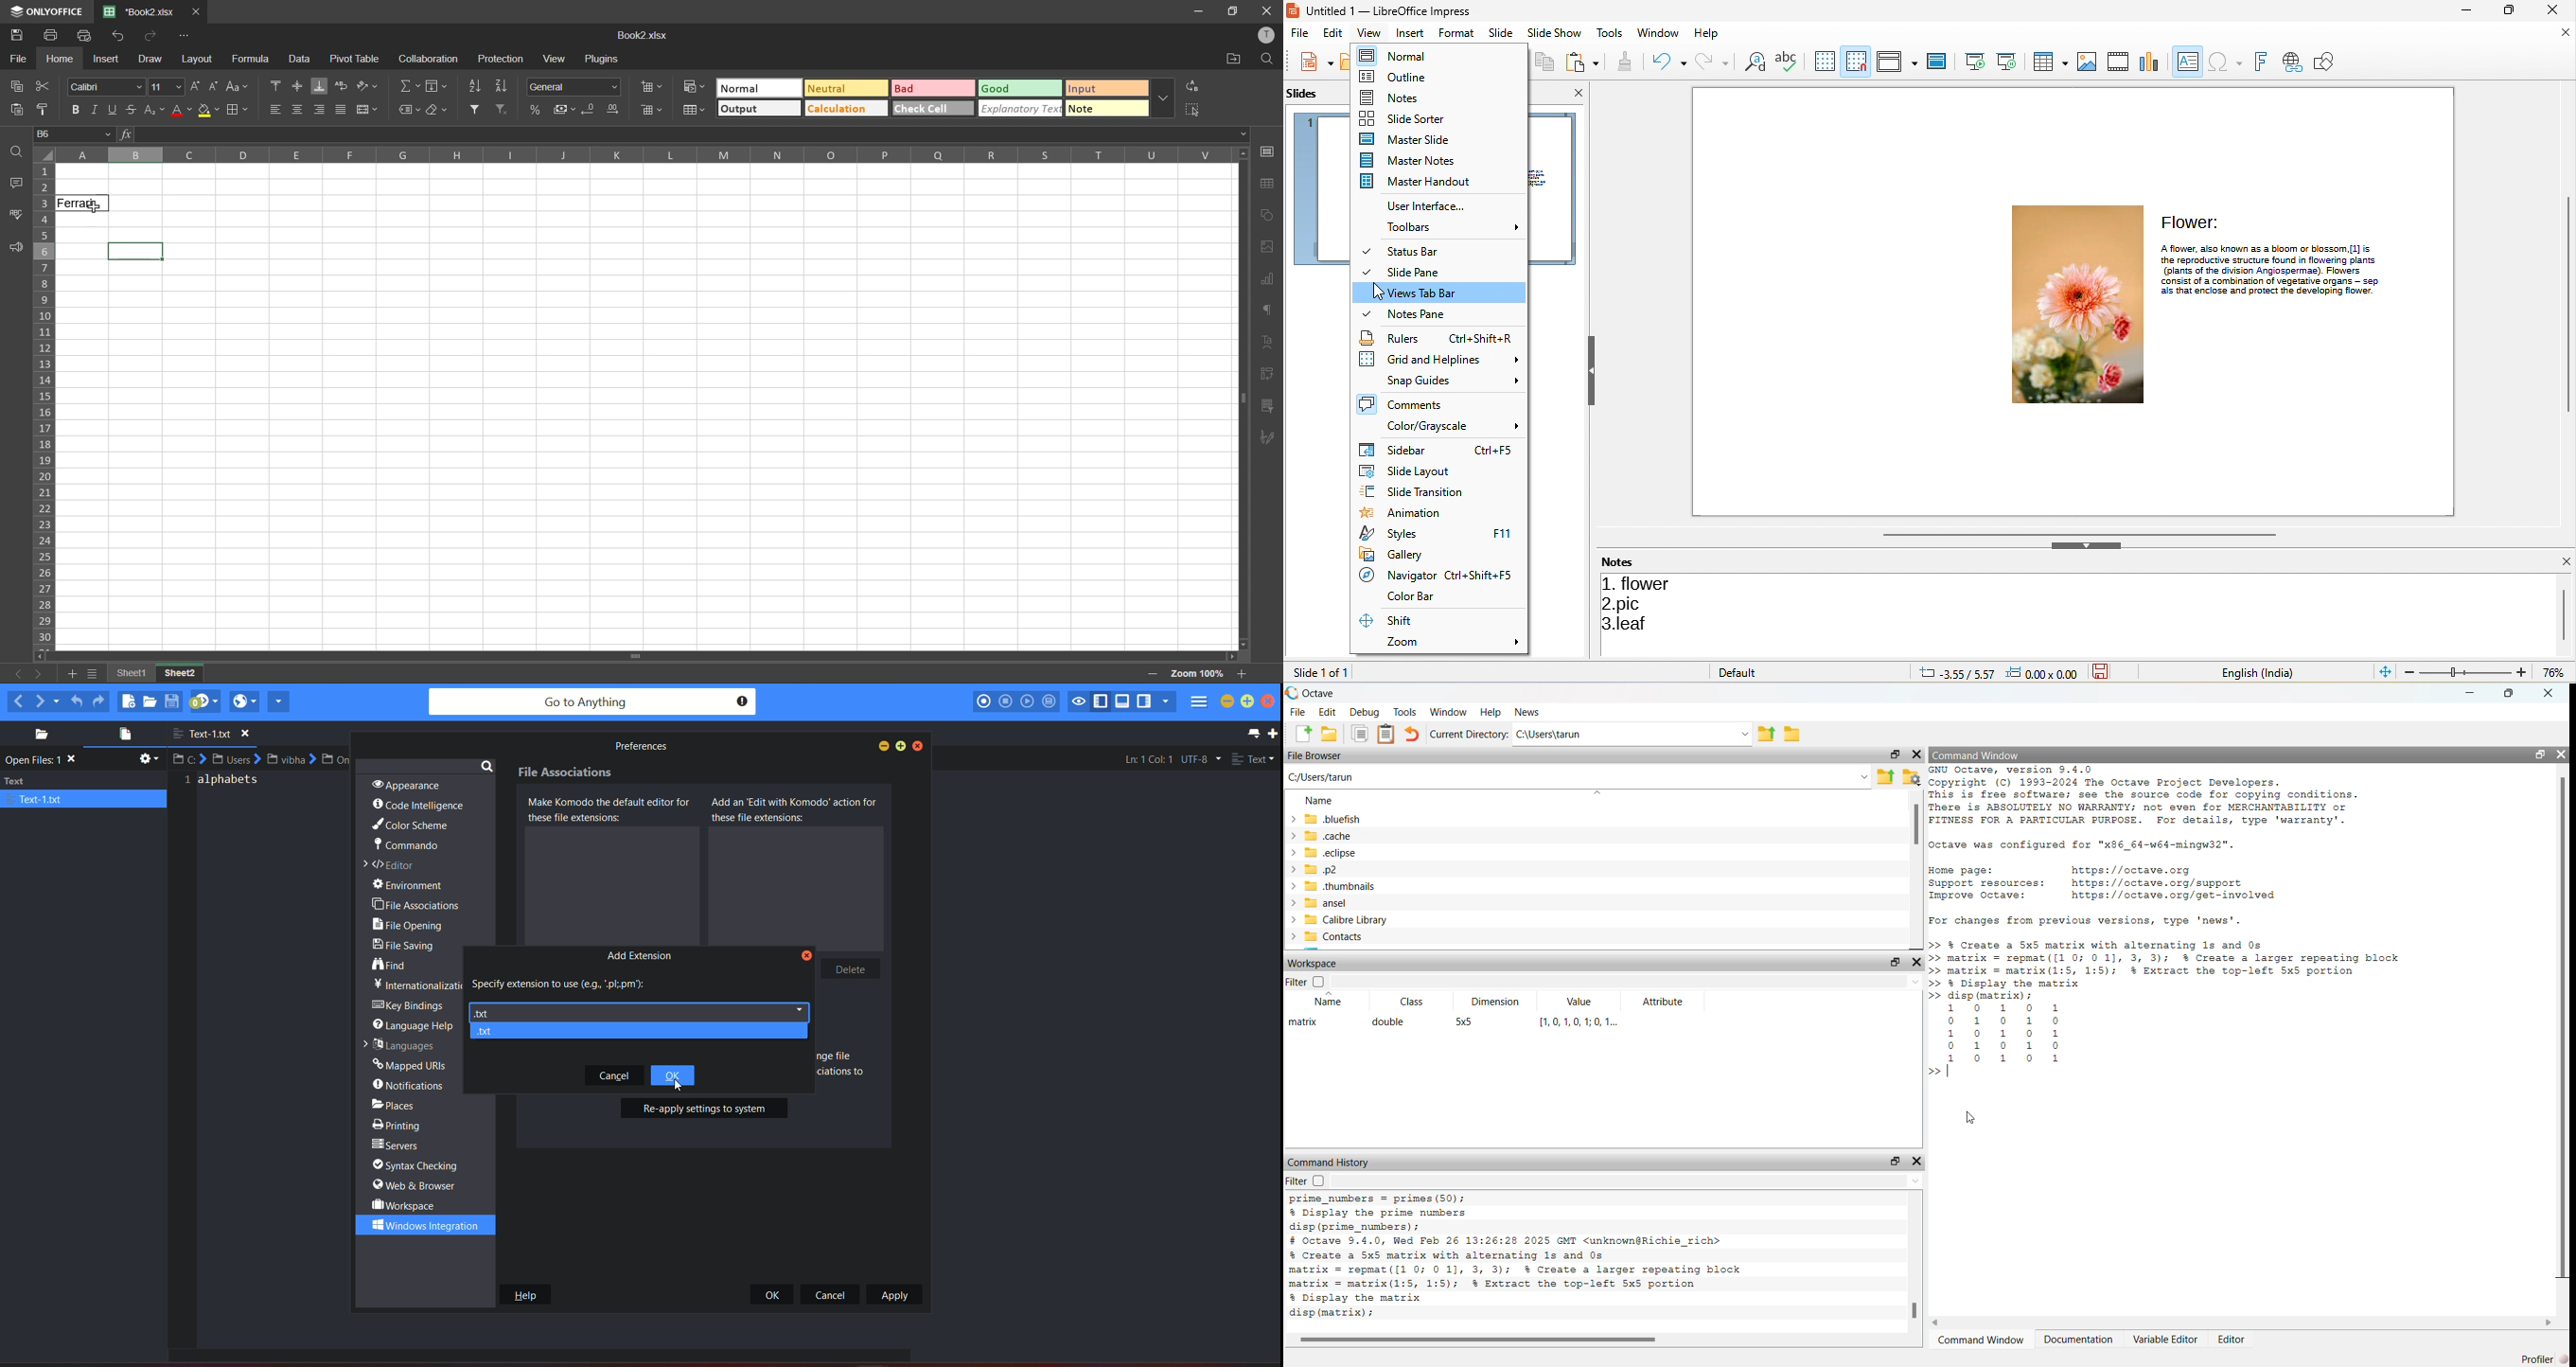  Describe the element at coordinates (1970, 63) in the screenshot. I see `start from first slide` at that location.